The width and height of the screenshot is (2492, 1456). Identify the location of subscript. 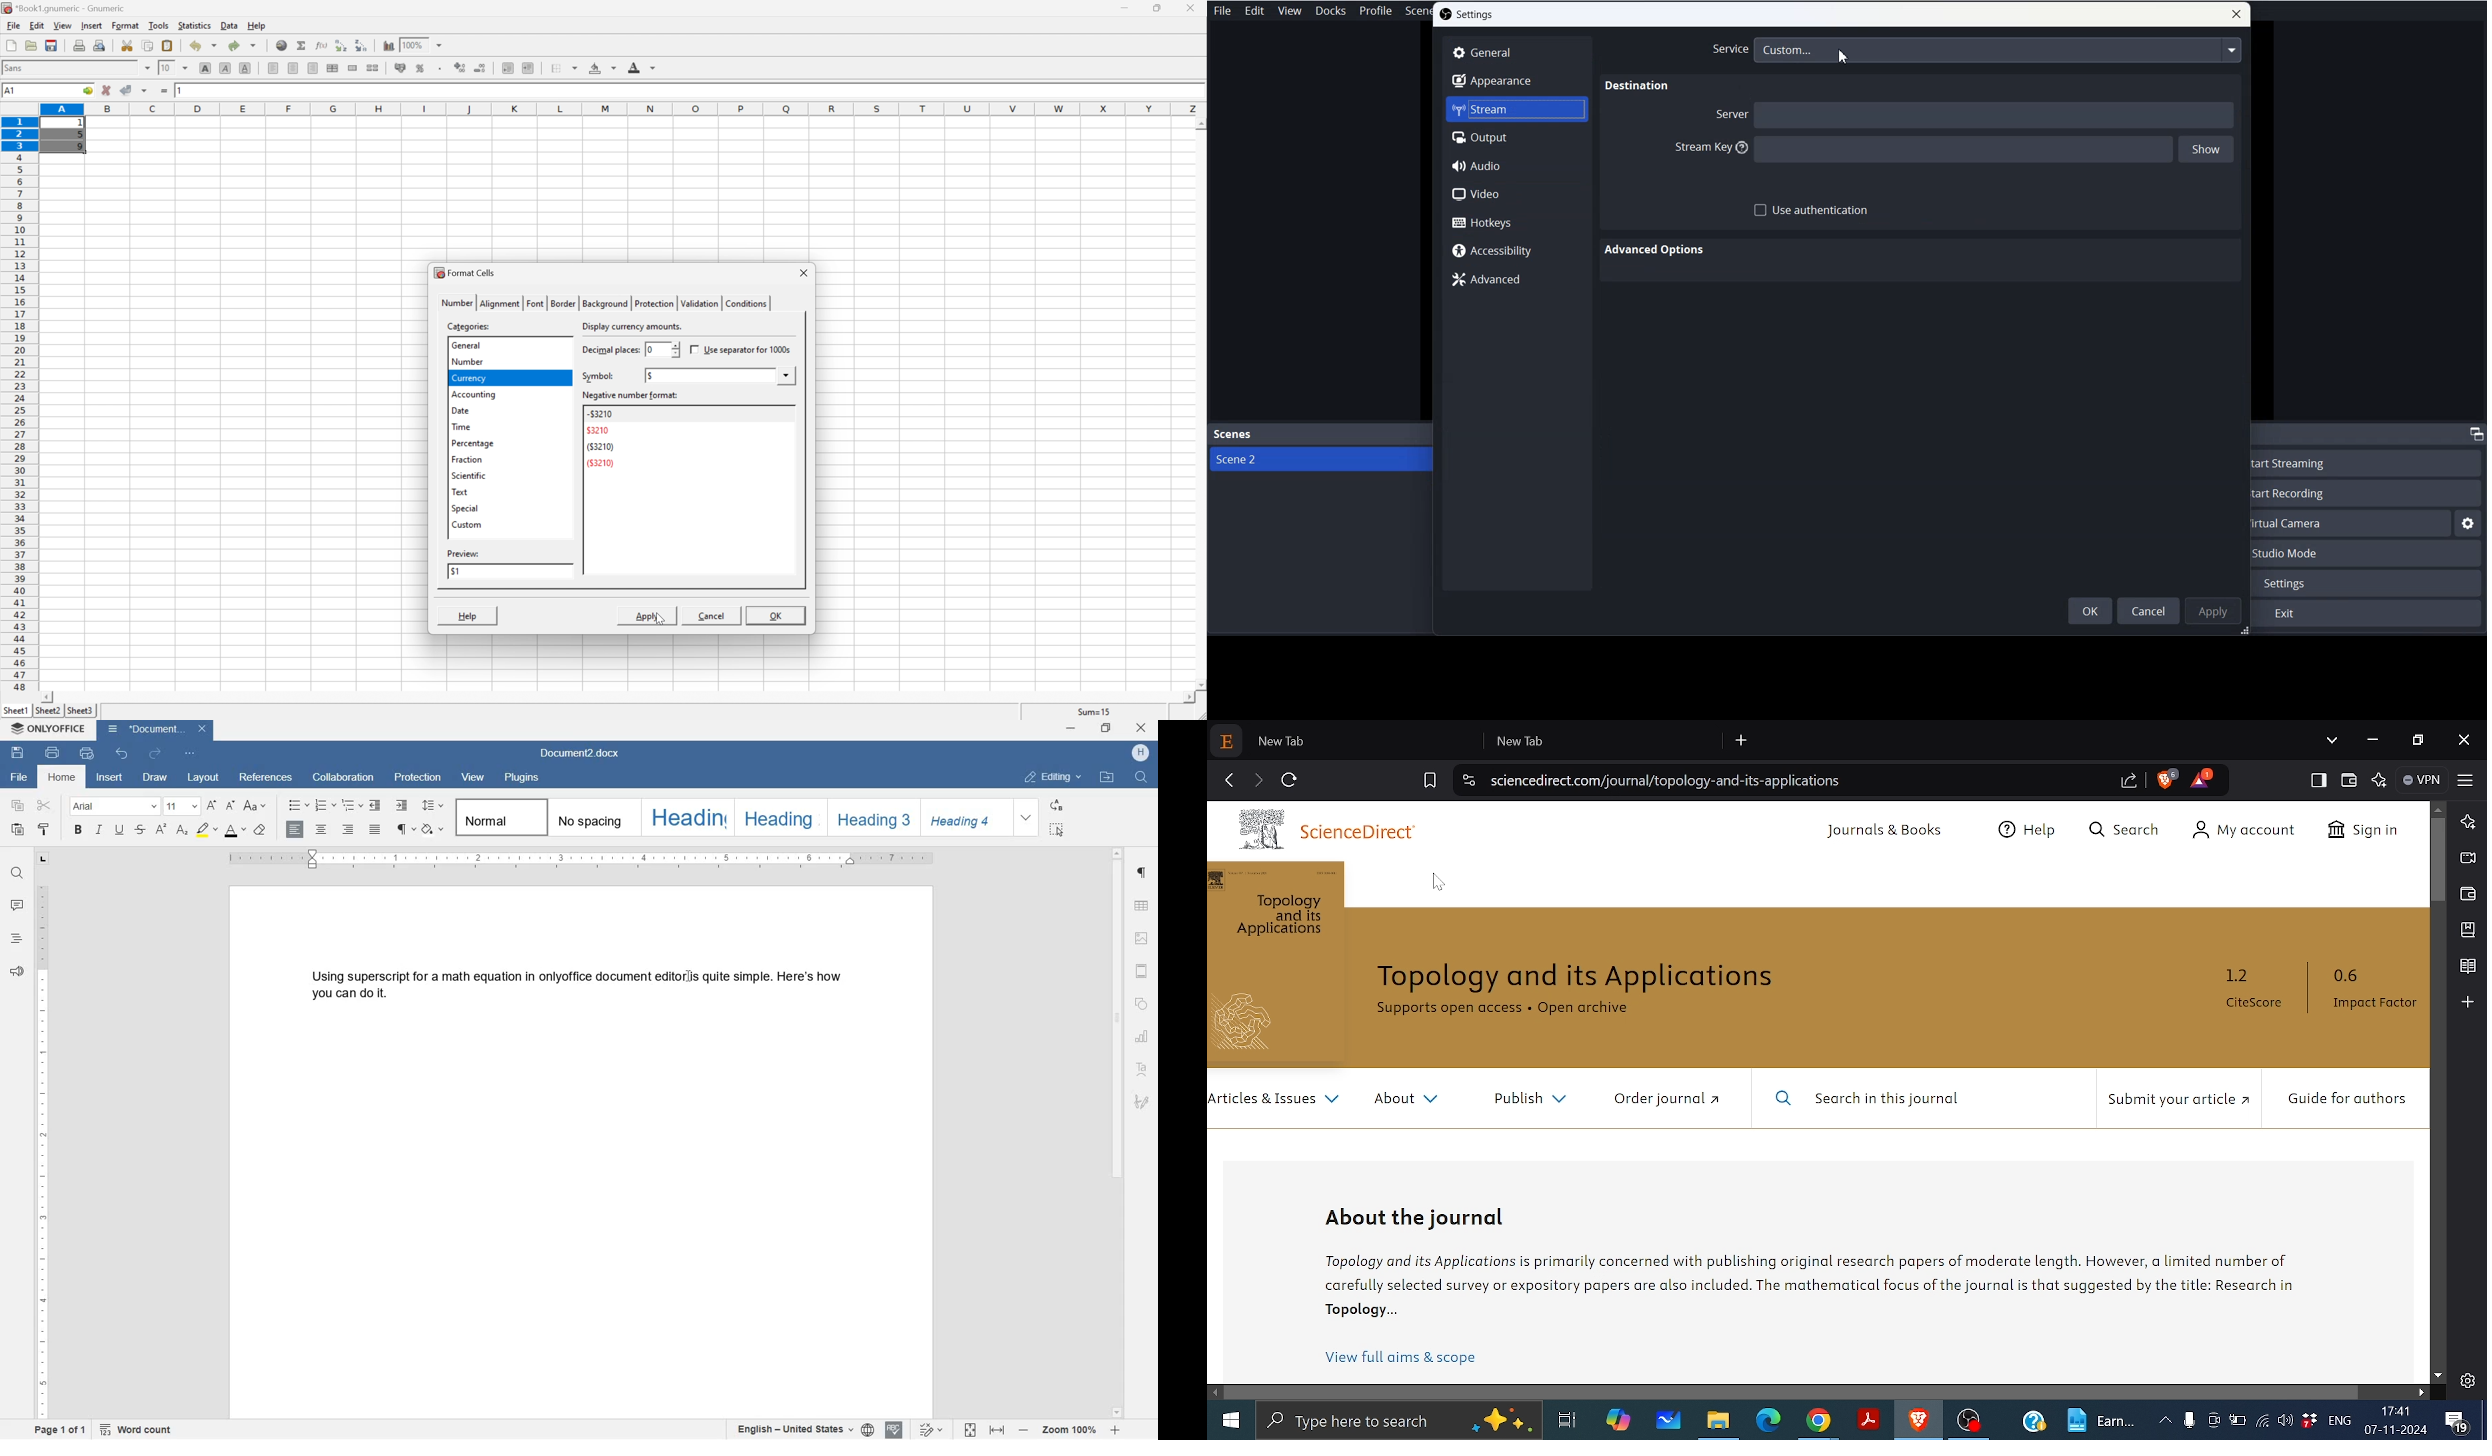
(181, 831).